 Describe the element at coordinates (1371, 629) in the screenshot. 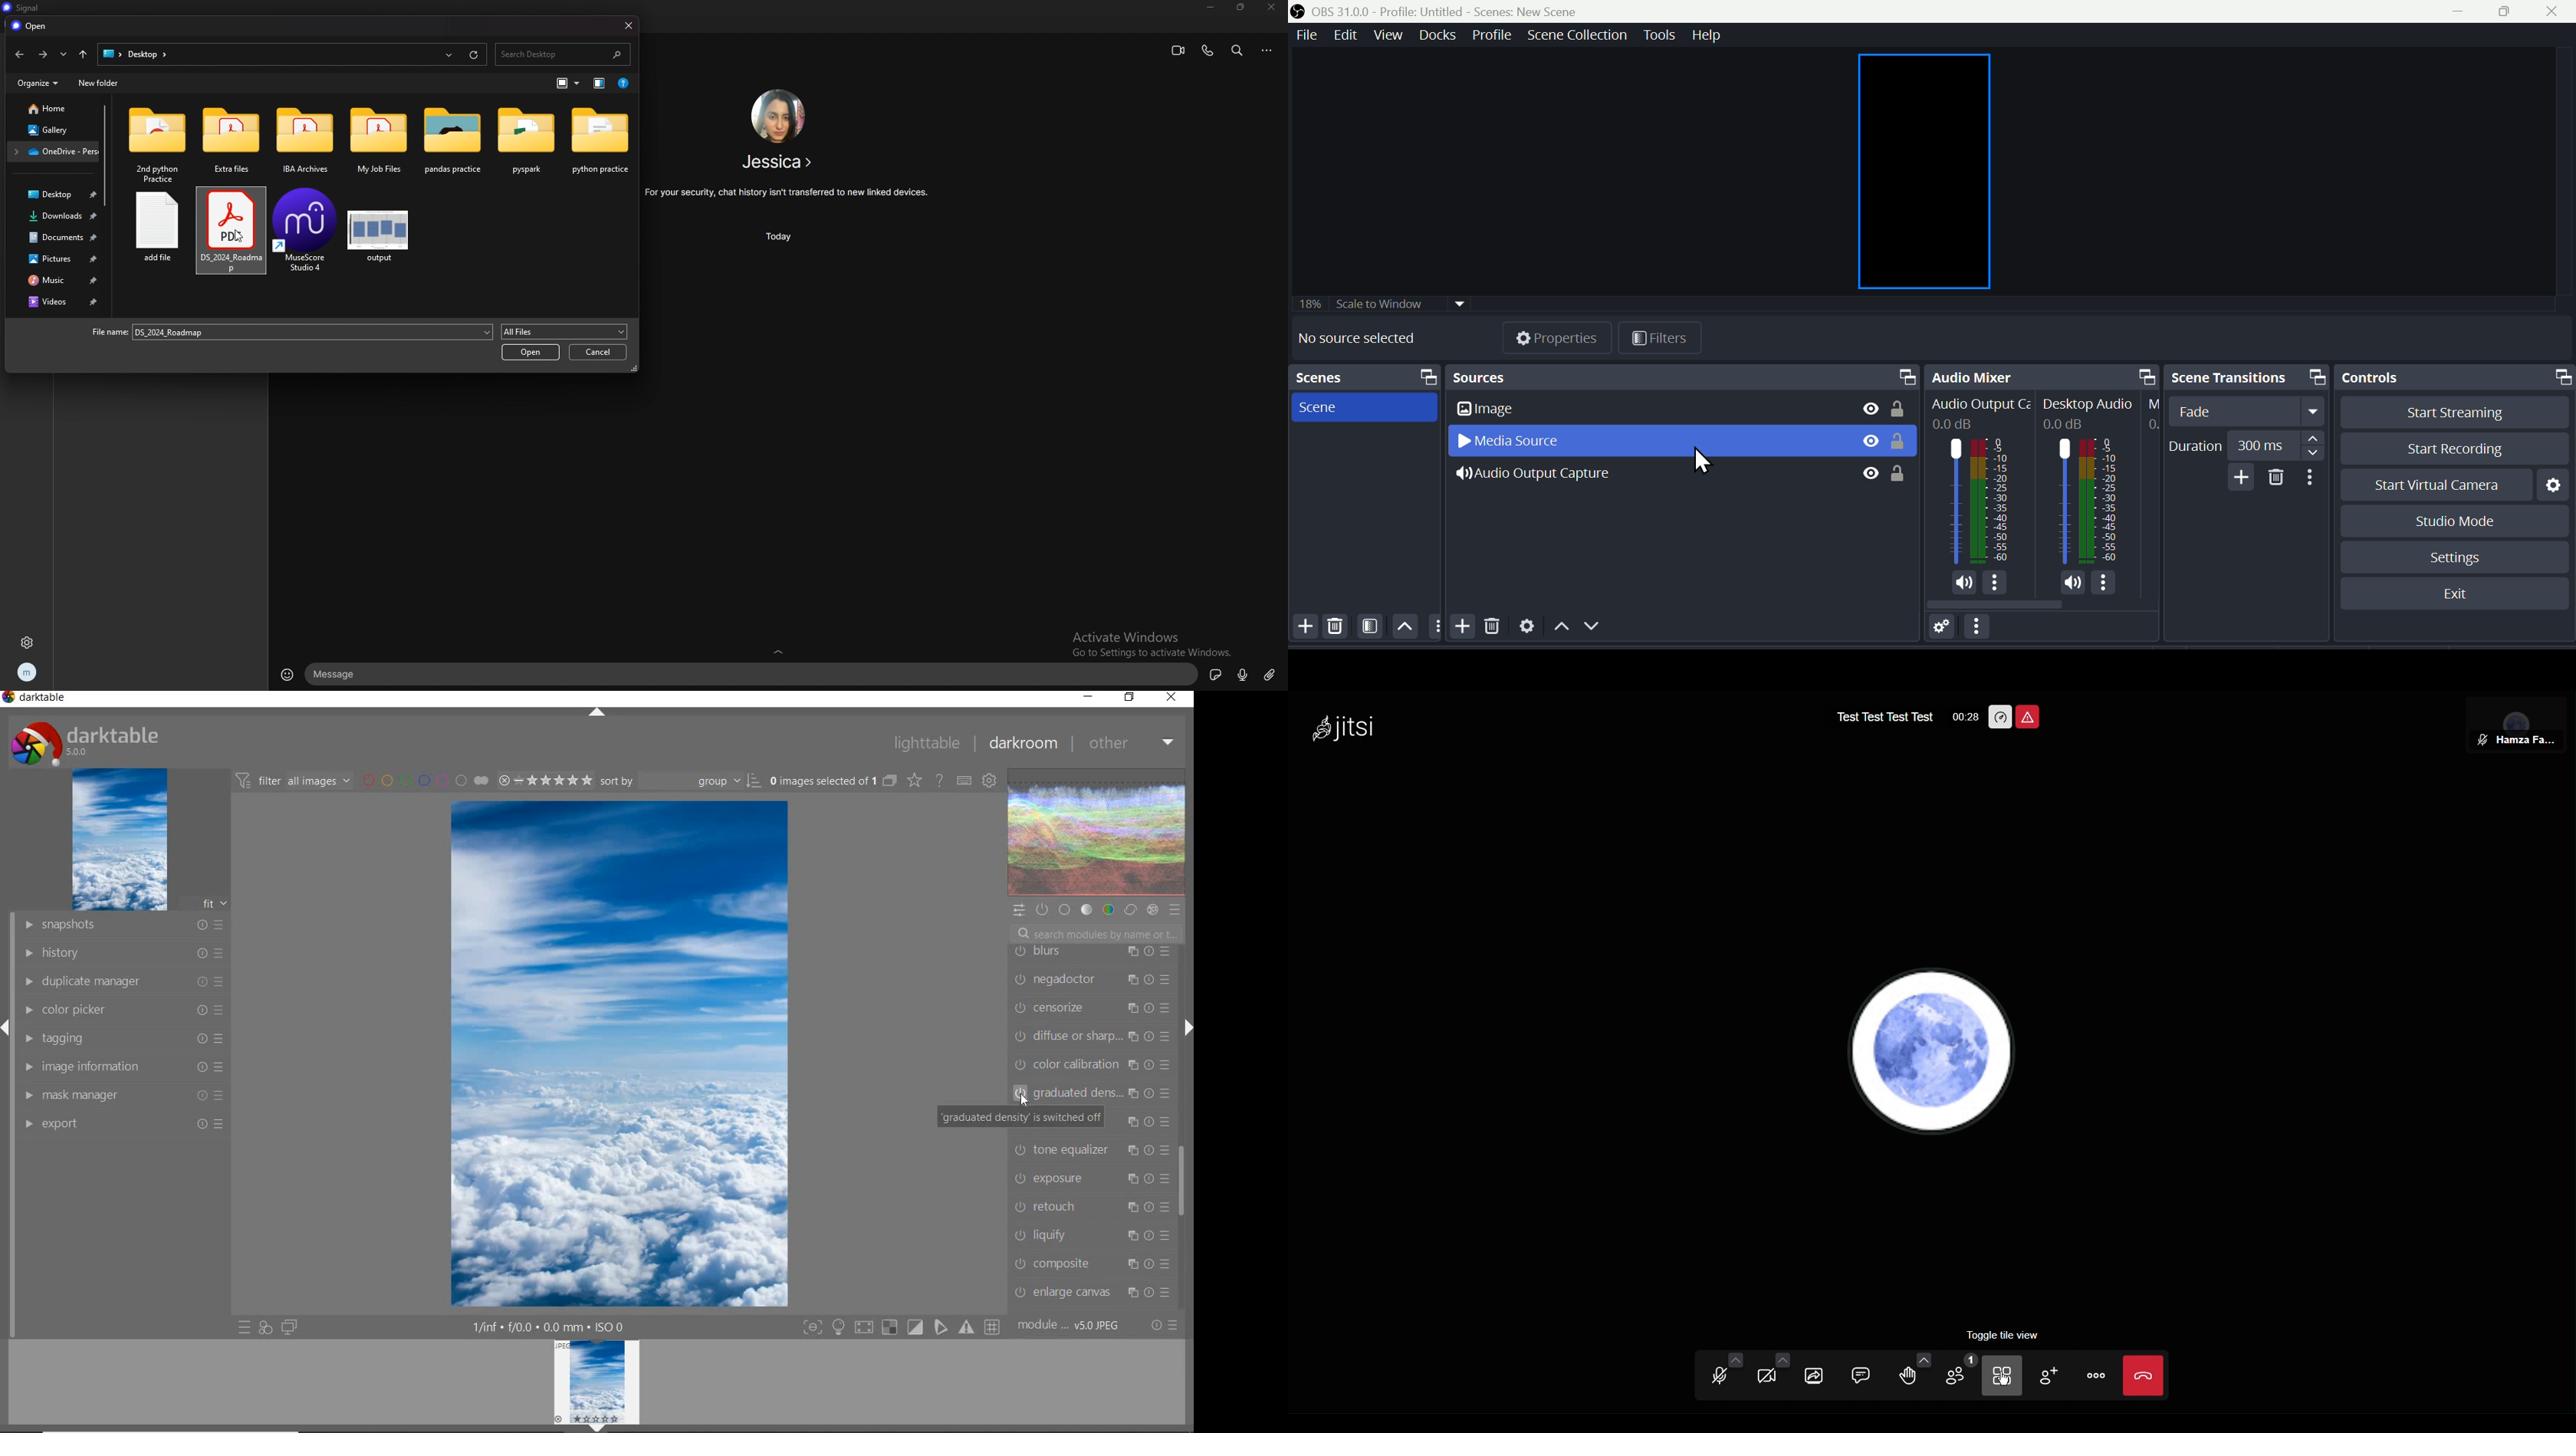

I see `Filtering` at that location.